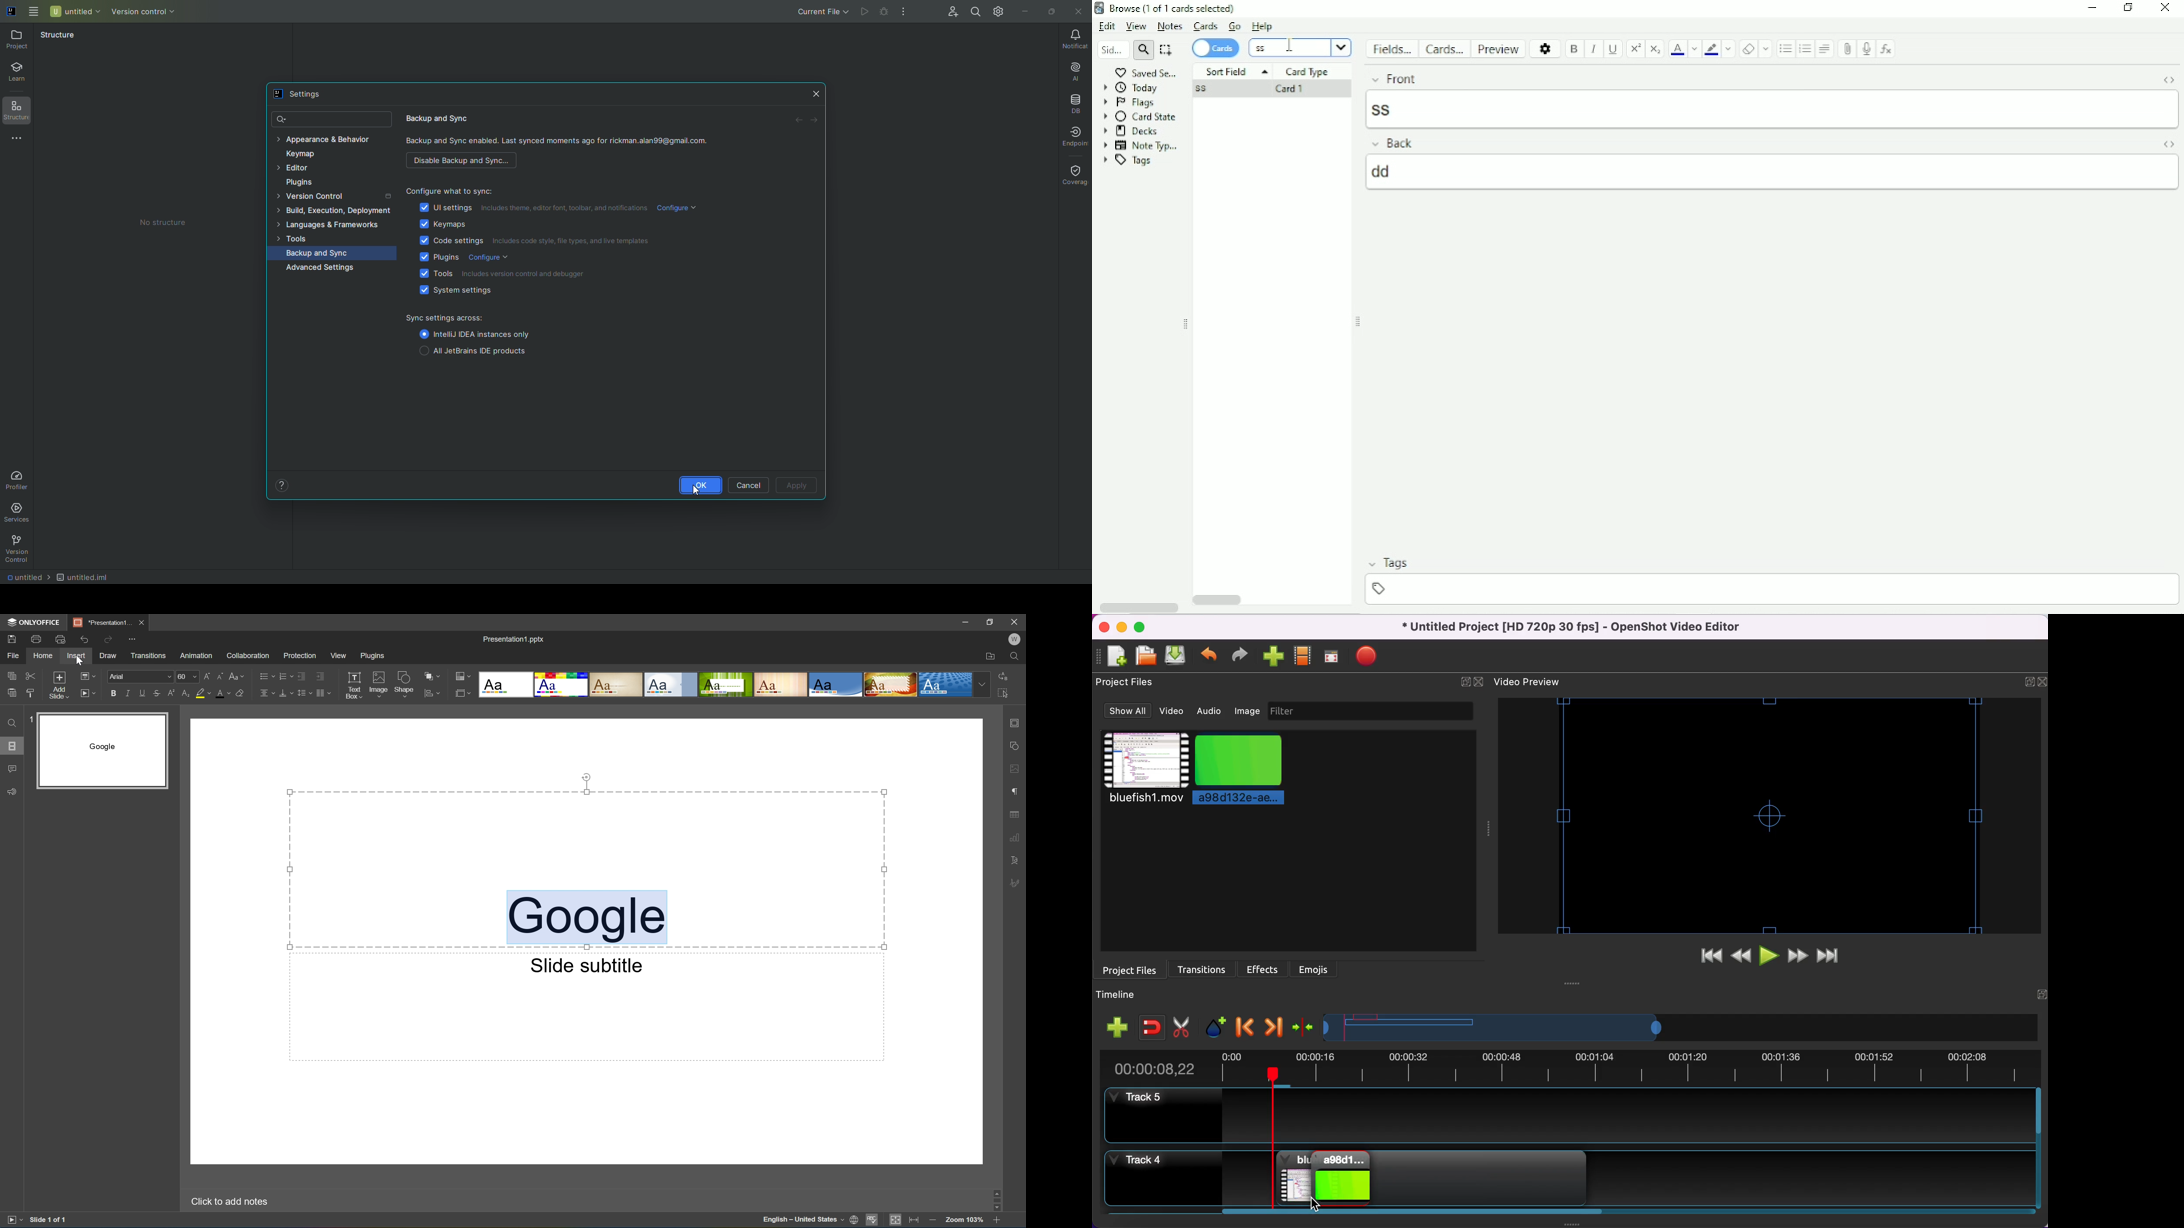  What do you see at coordinates (76, 11) in the screenshot?
I see `Untitled` at bounding box center [76, 11].